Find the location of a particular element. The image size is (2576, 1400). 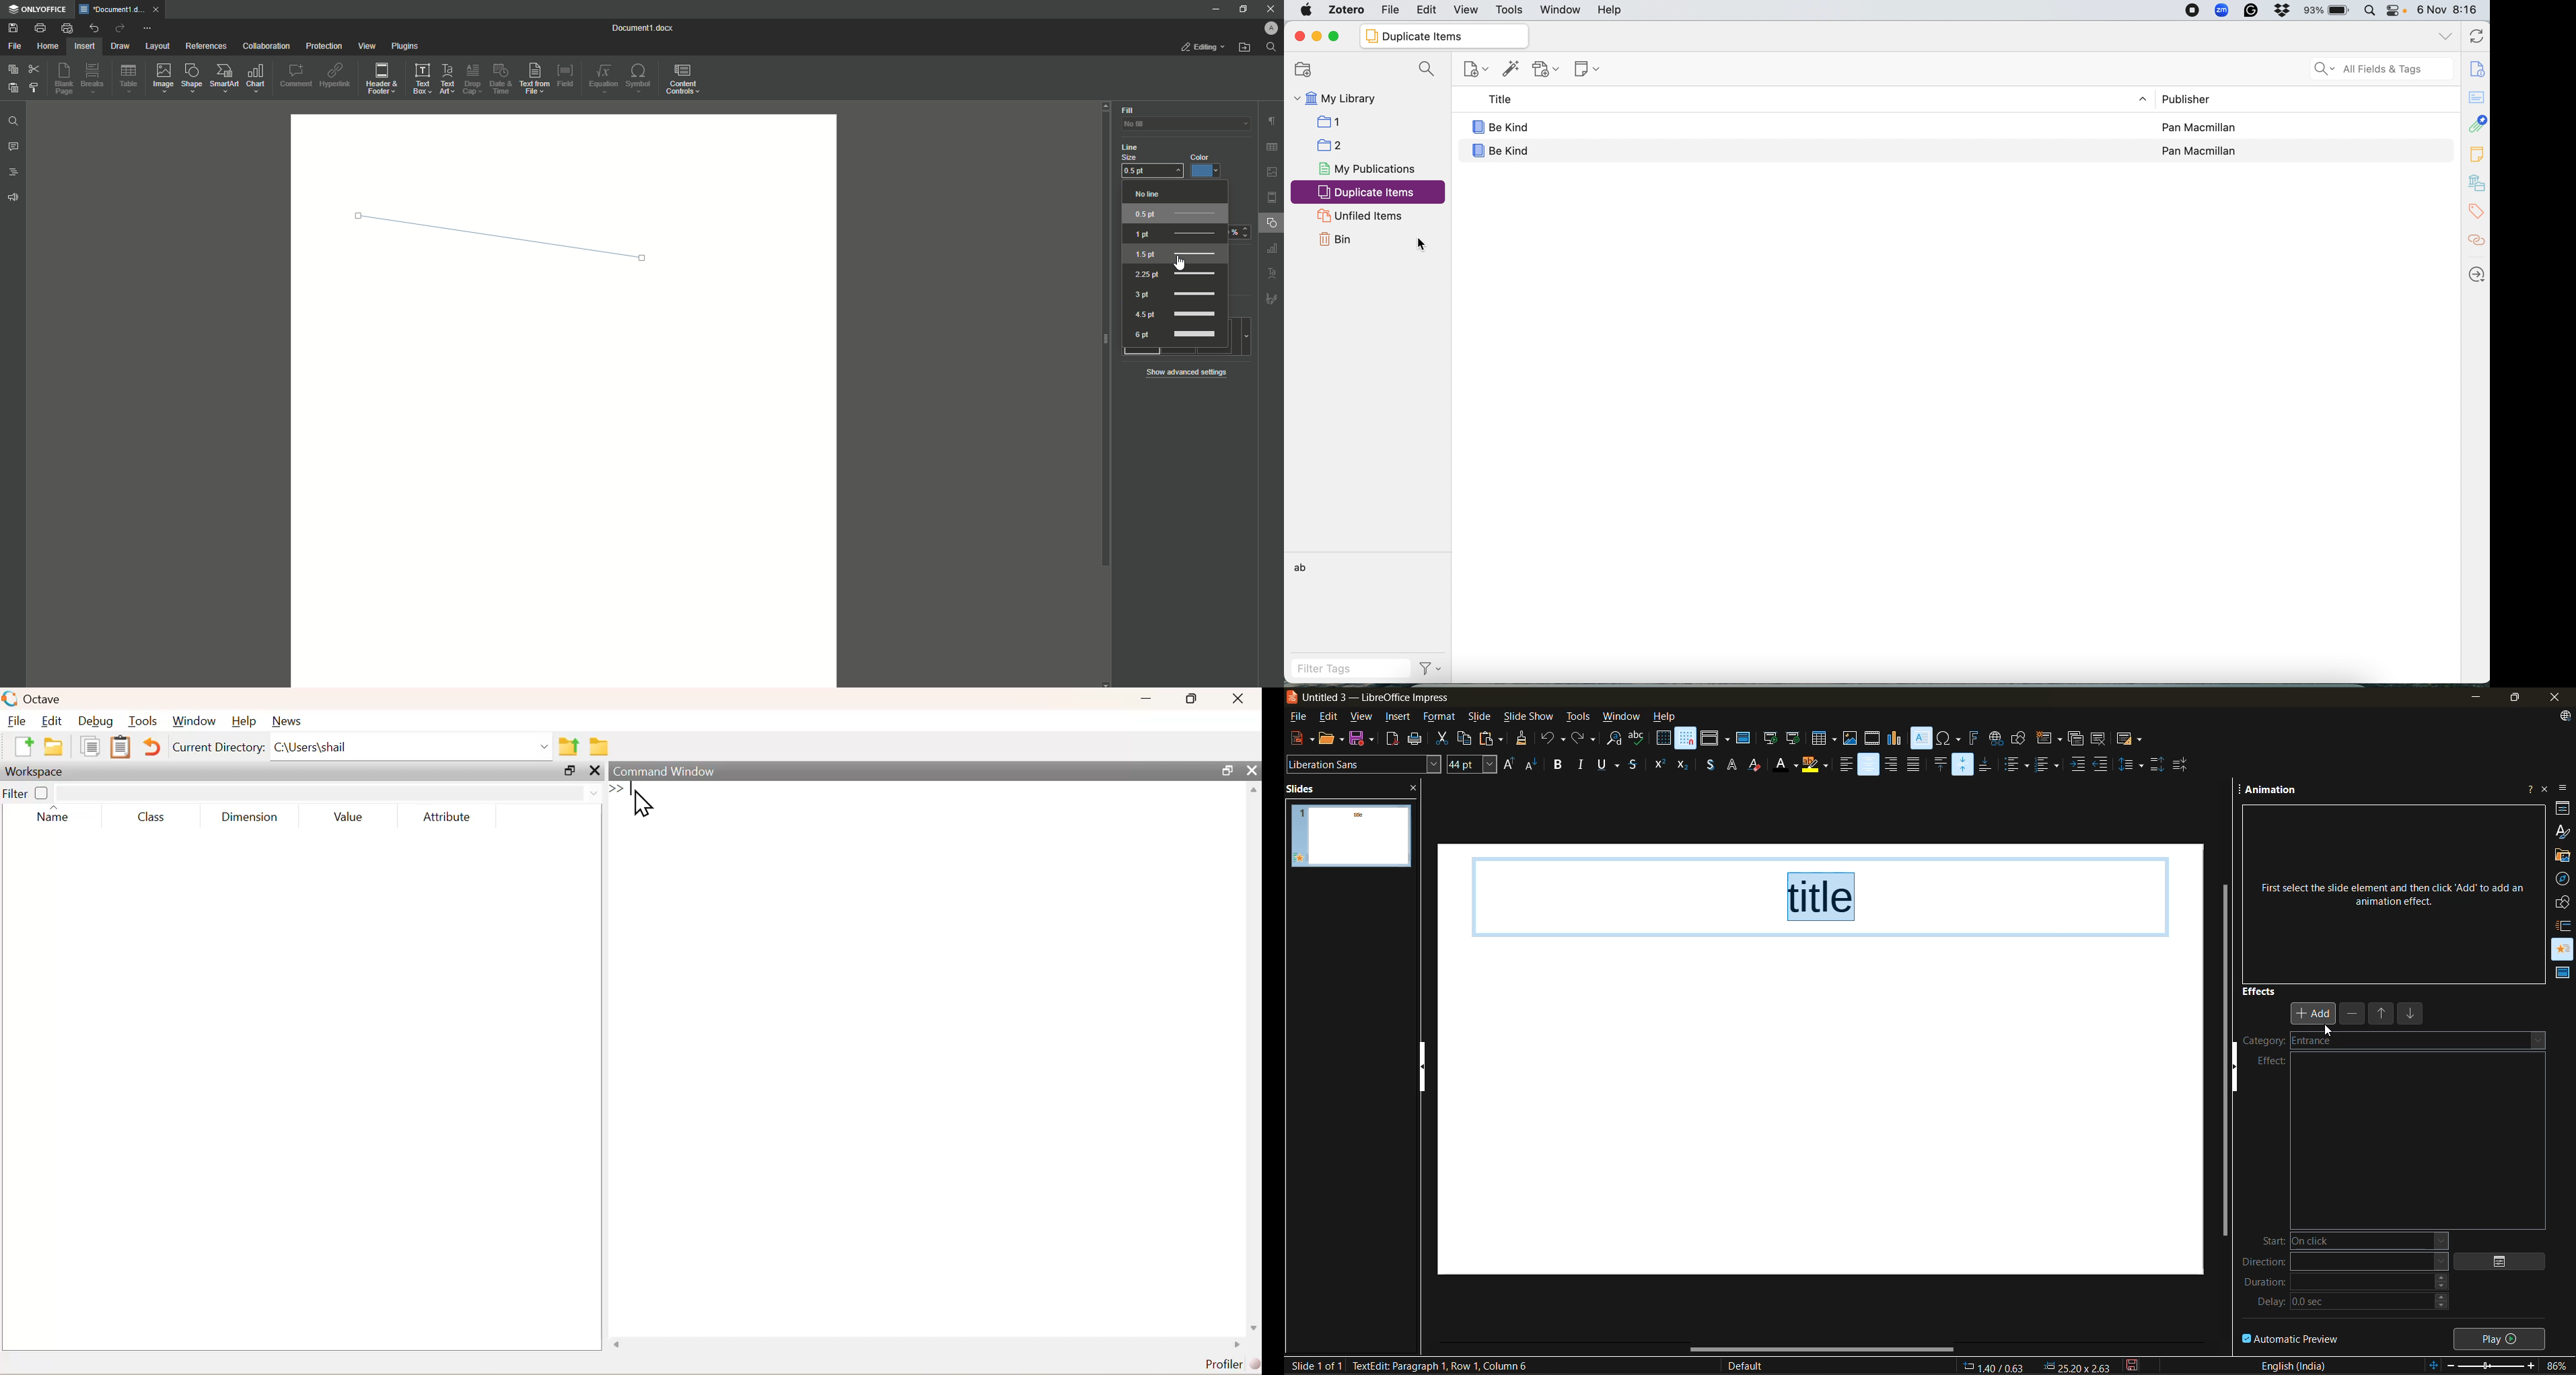

locate is located at coordinates (2477, 272).